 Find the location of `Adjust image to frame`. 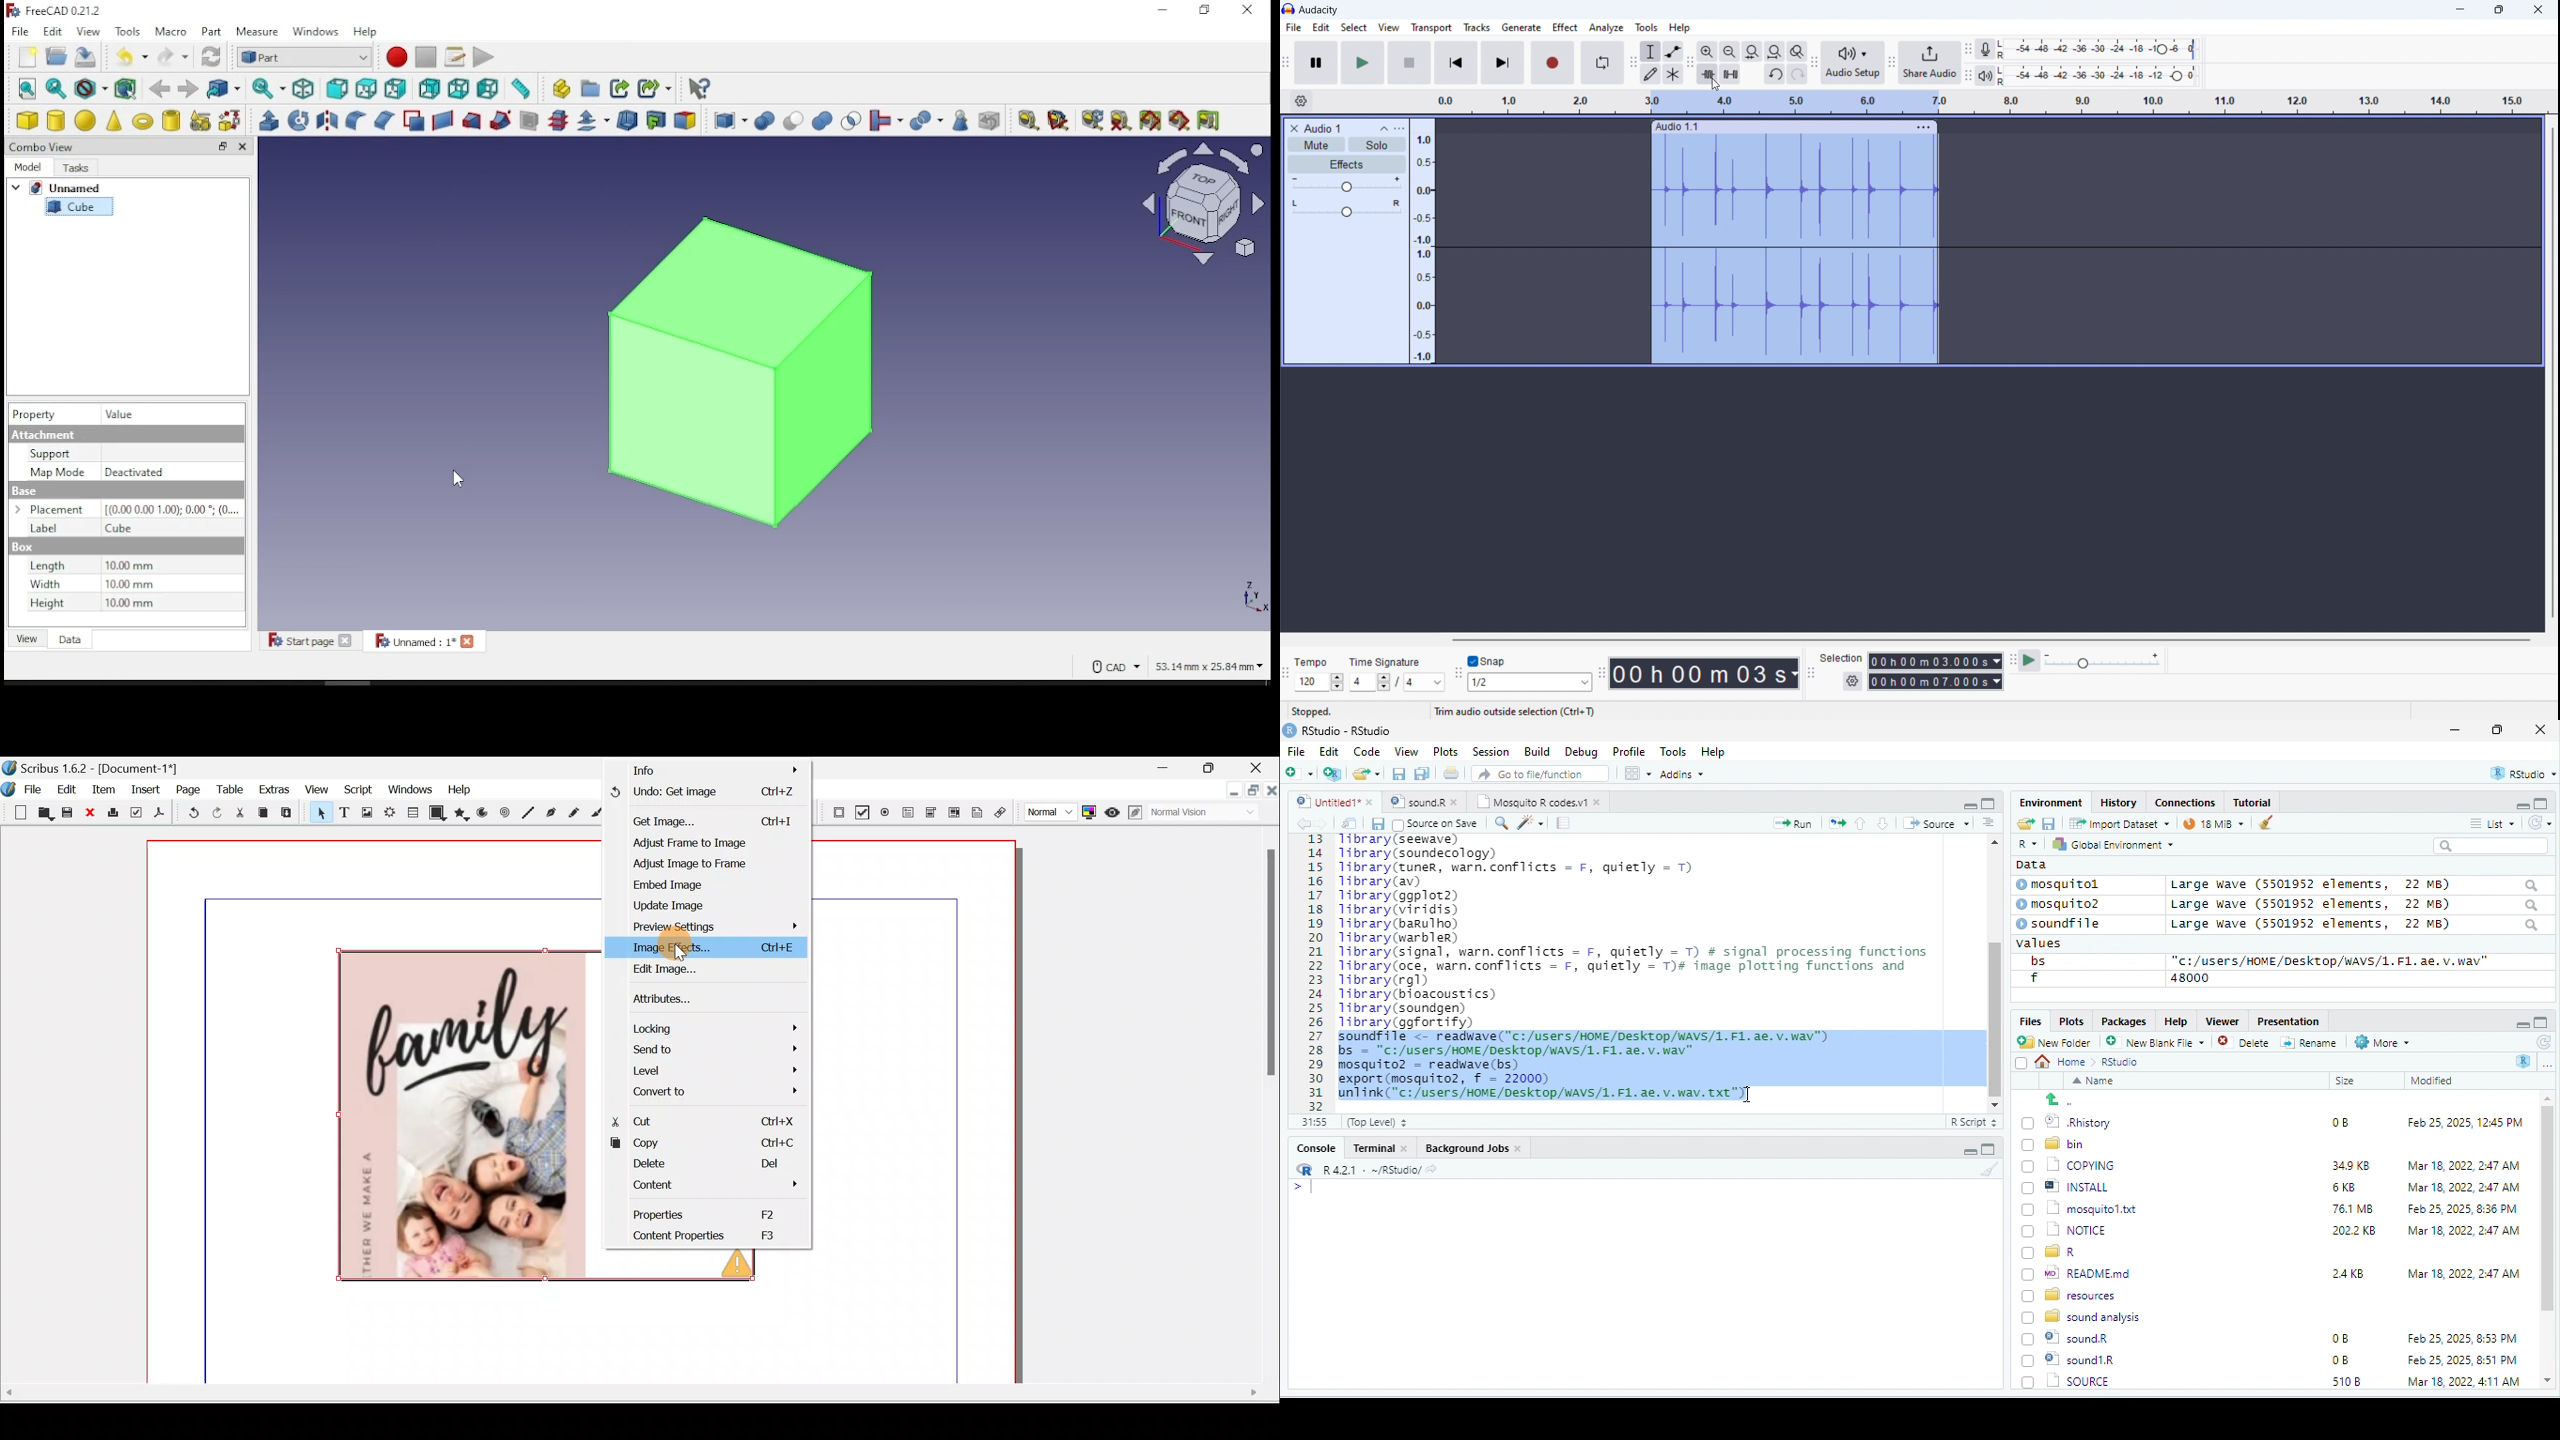

Adjust image to frame is located at coordinates (713, 866).